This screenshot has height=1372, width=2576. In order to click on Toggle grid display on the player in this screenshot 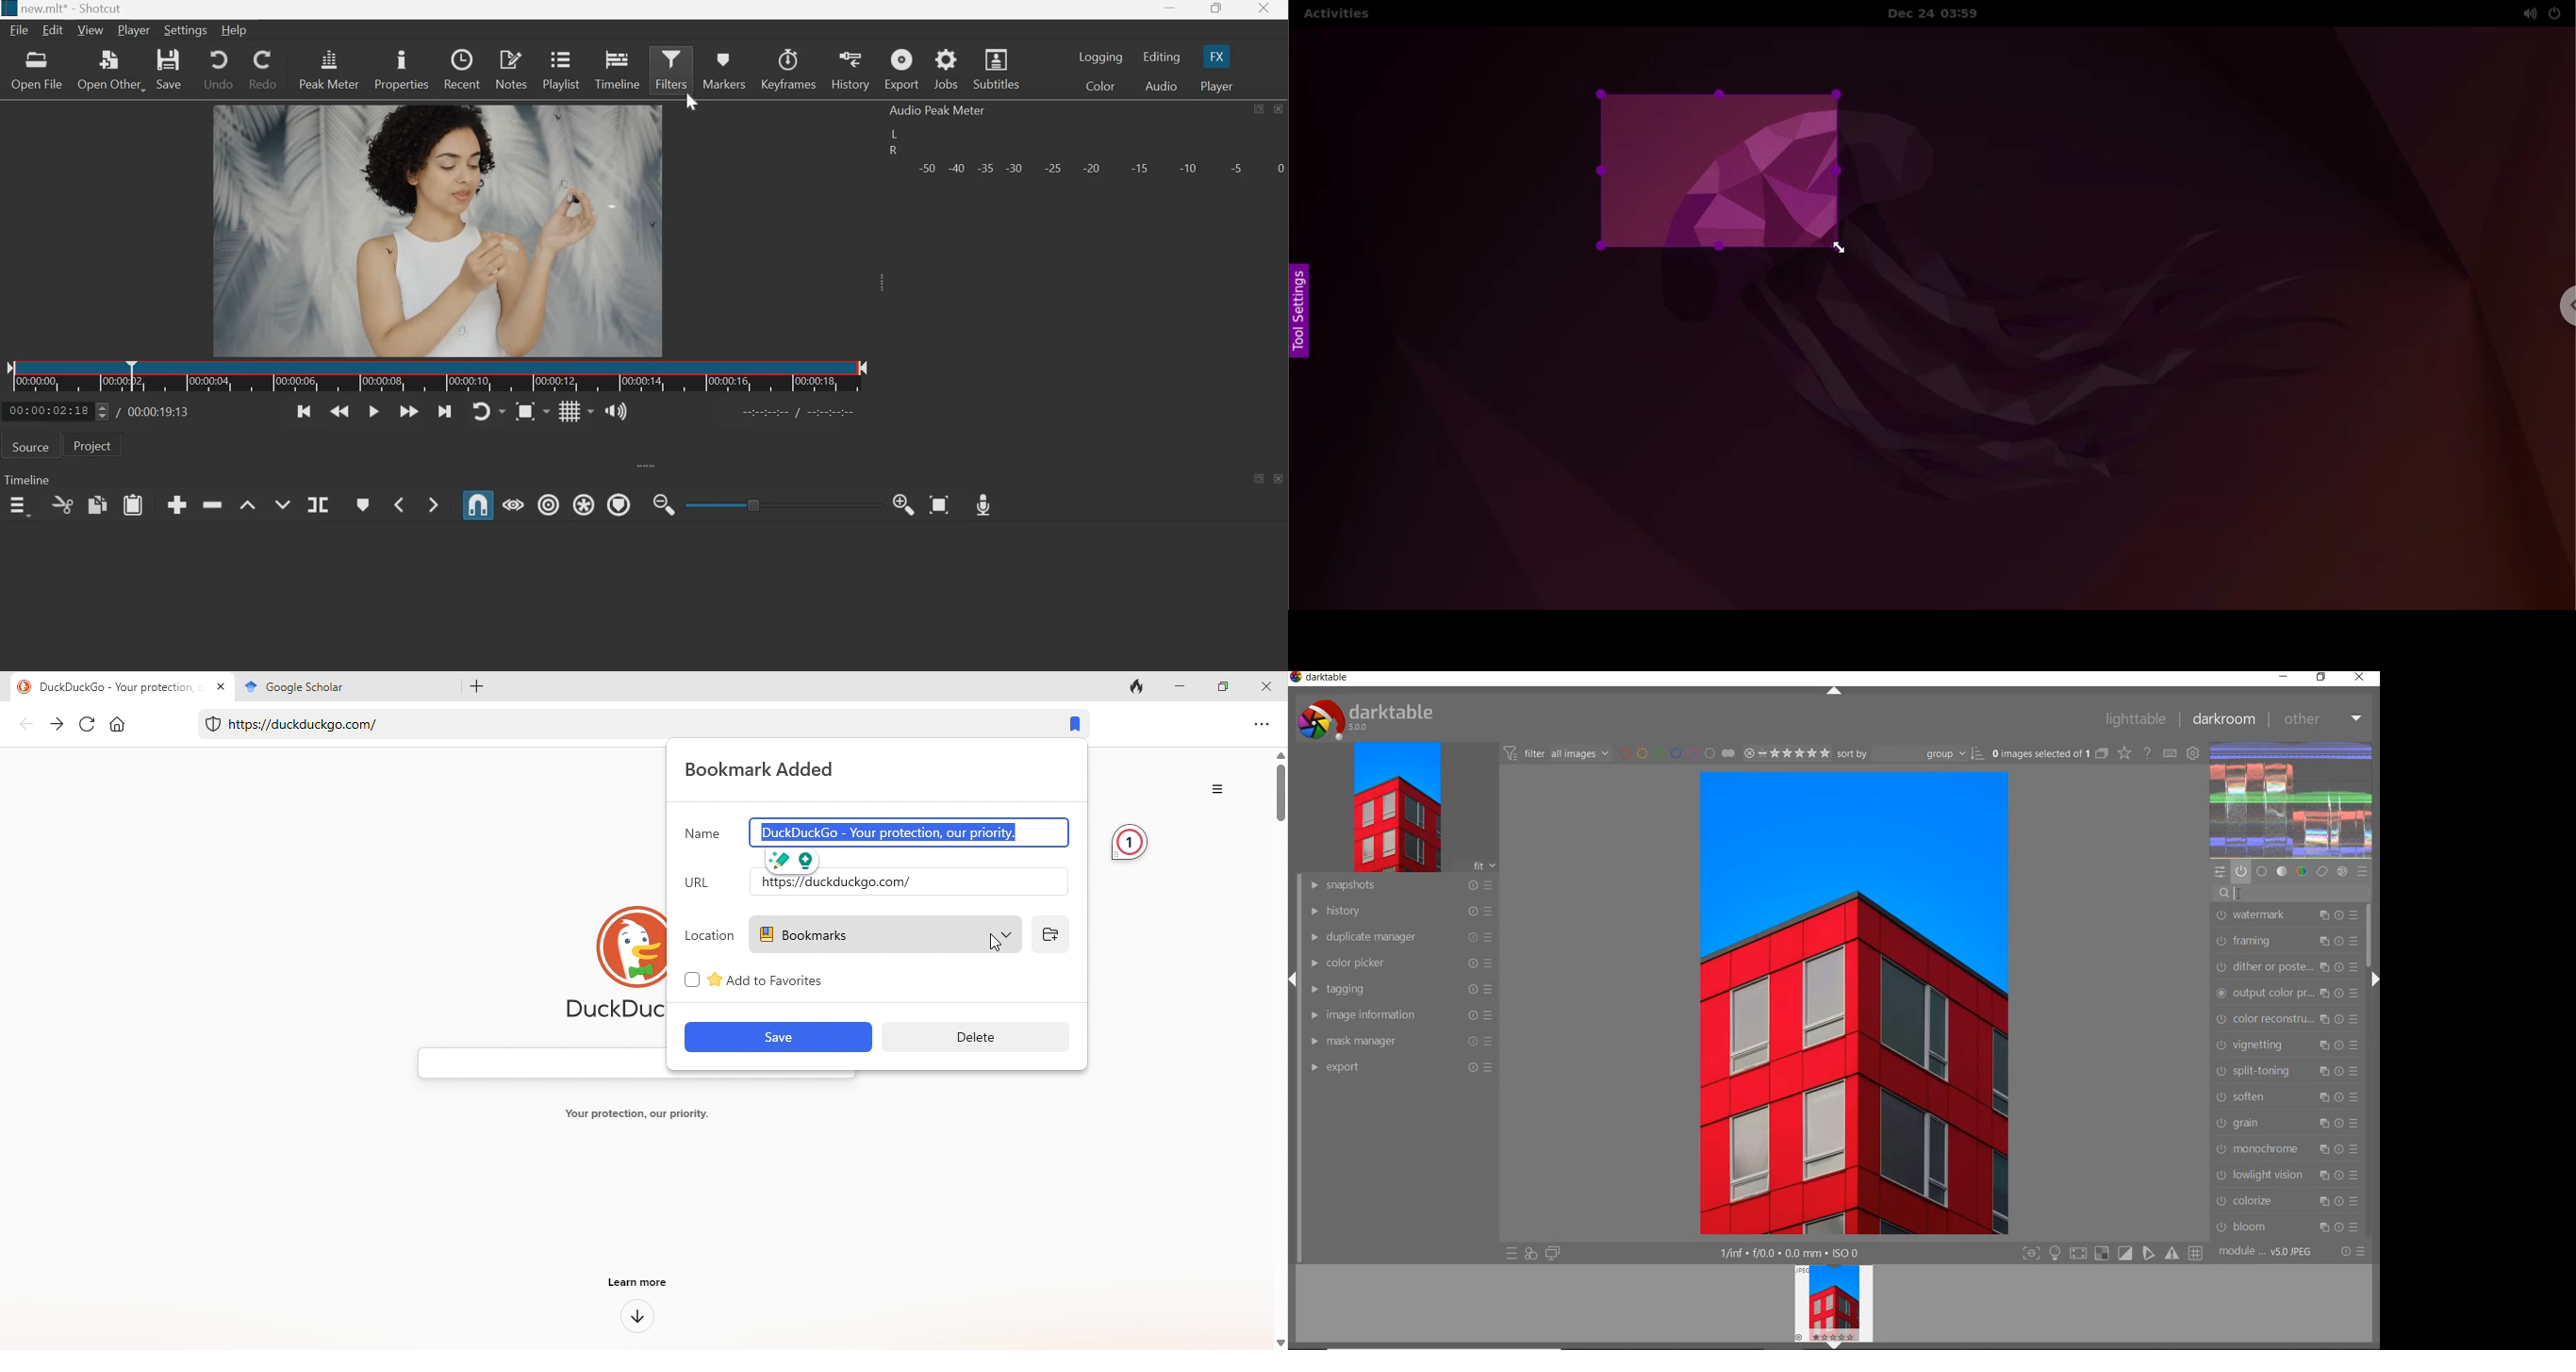, I will do `click(576, 412)`.